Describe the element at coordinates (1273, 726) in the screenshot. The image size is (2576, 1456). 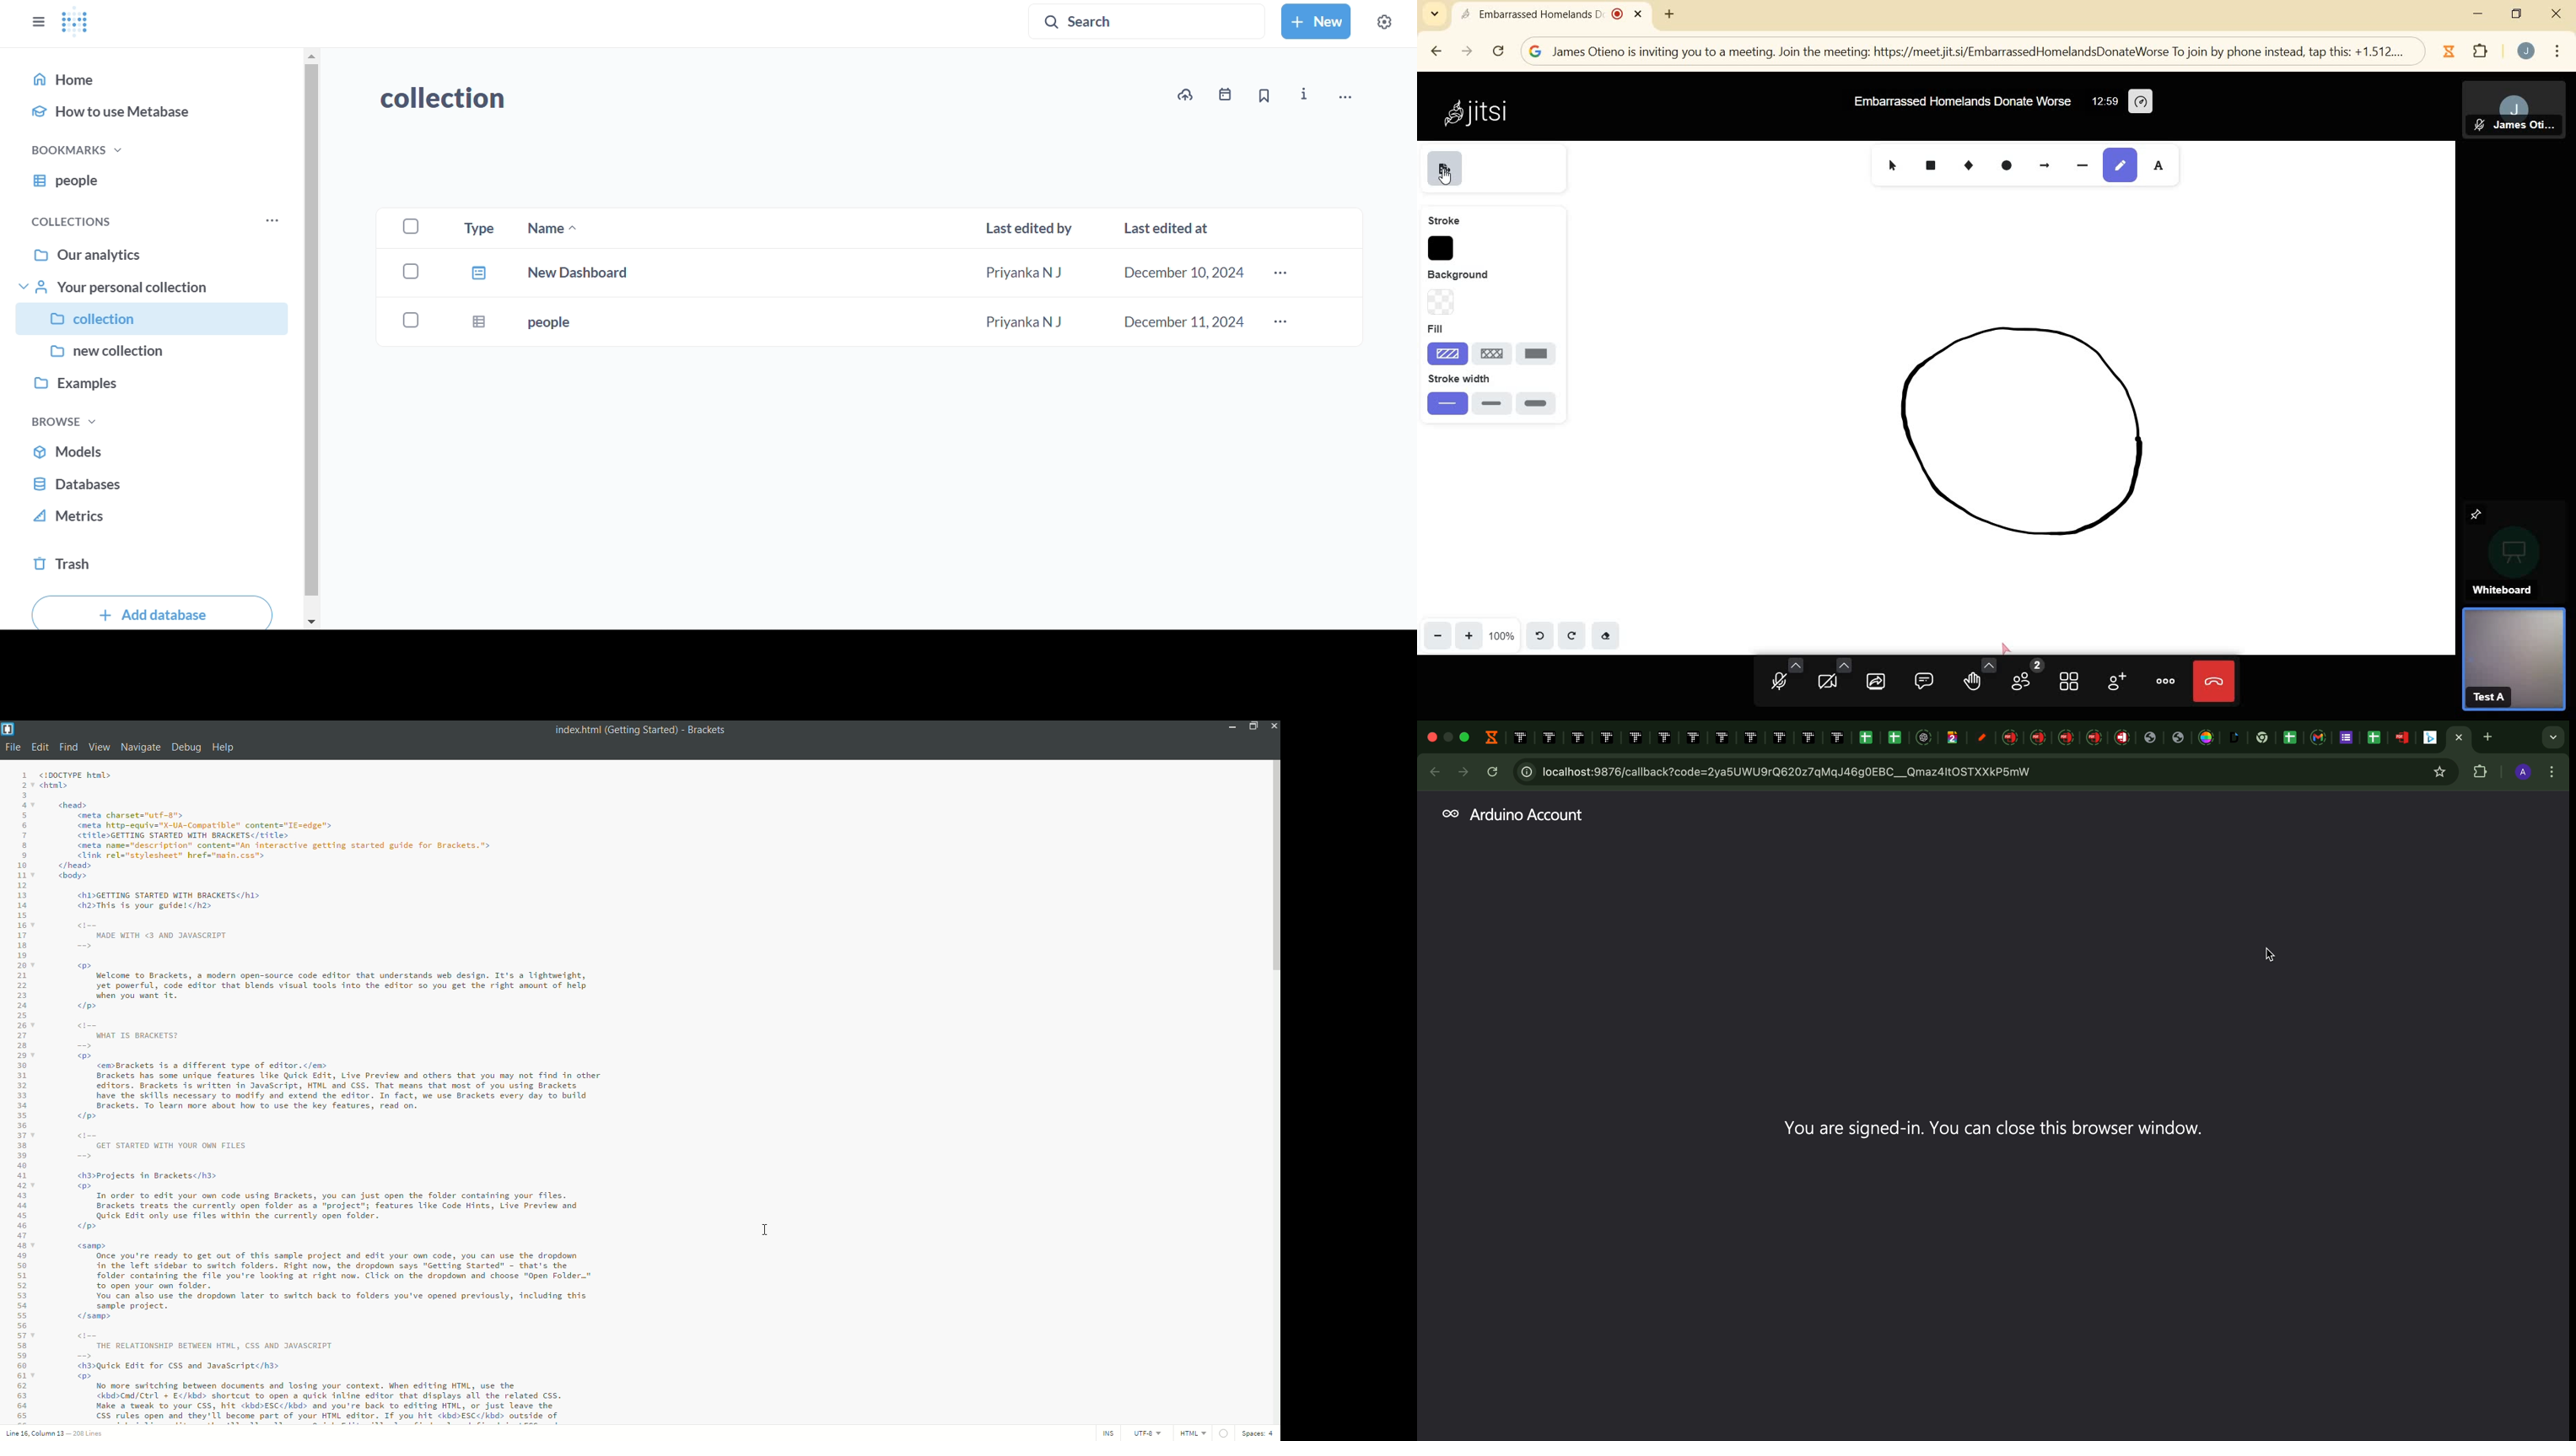
I see `close app` at that location.